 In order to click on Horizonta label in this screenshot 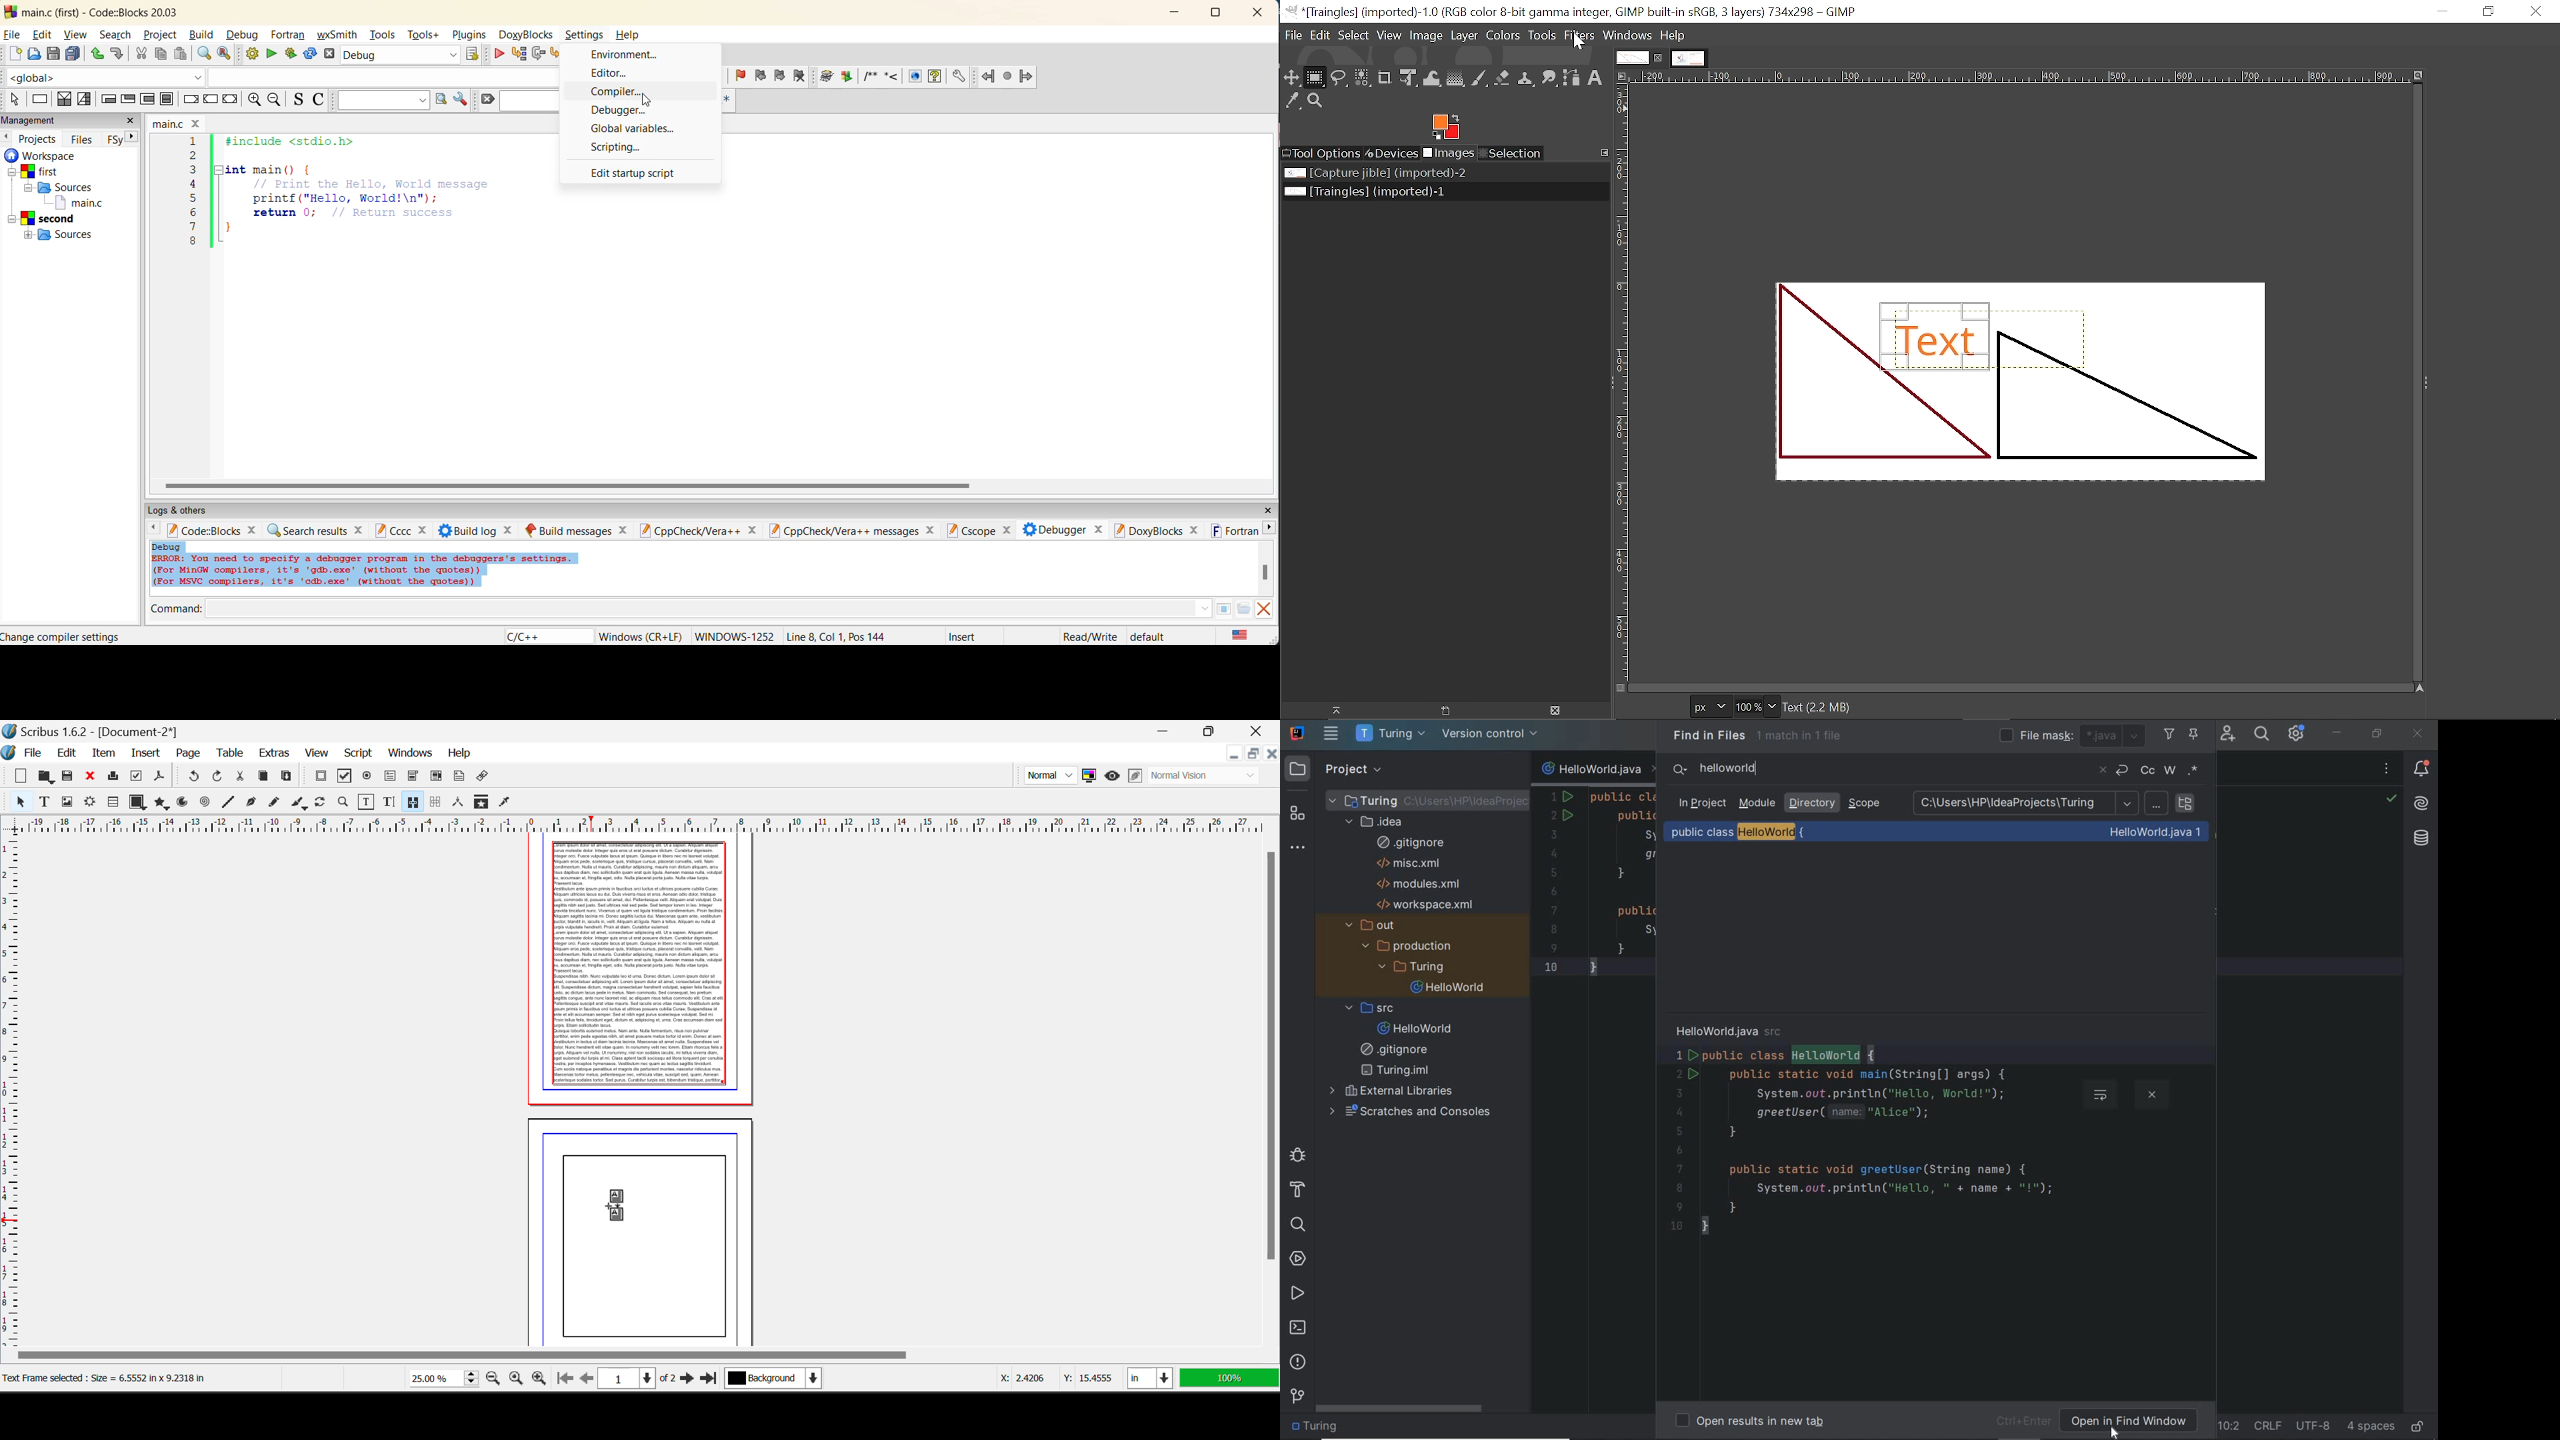, I will do `click(2020, 77)`.